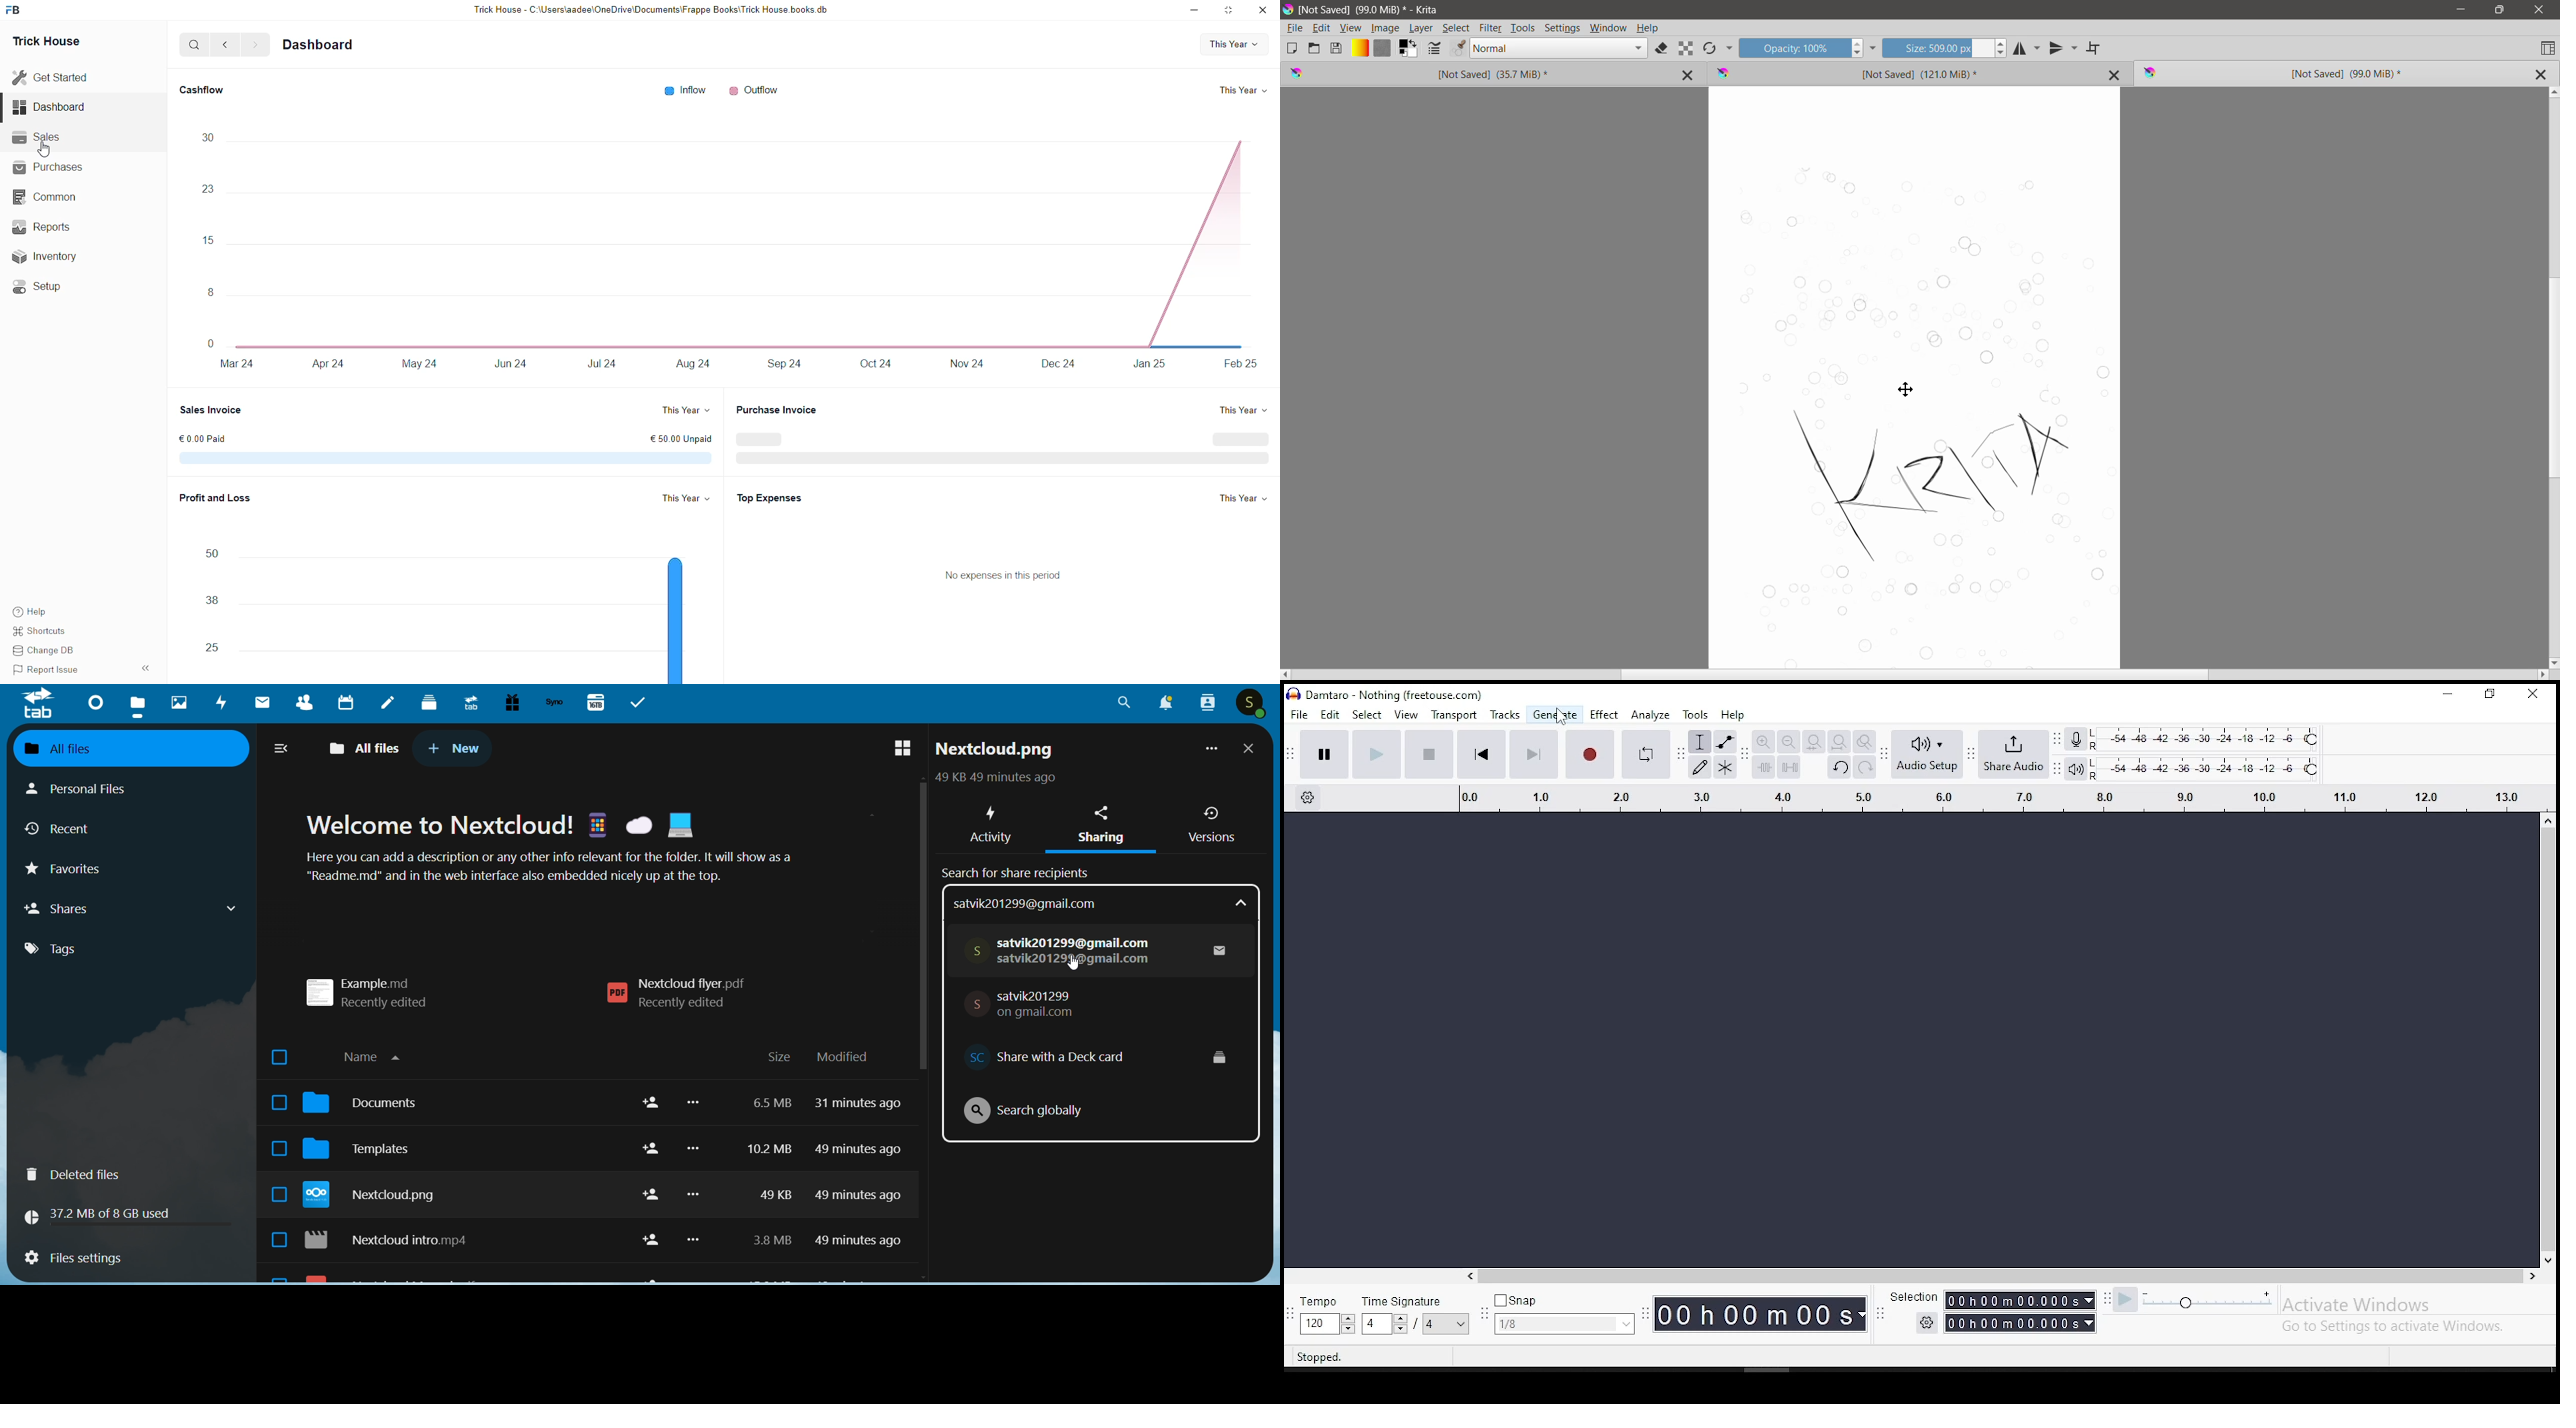 Image resolution: width=2576 pixels, height=1428 pixels. Describe the element at coordinates (1382, 49) in the screenshot. I see `Fill Patterns` at that location.